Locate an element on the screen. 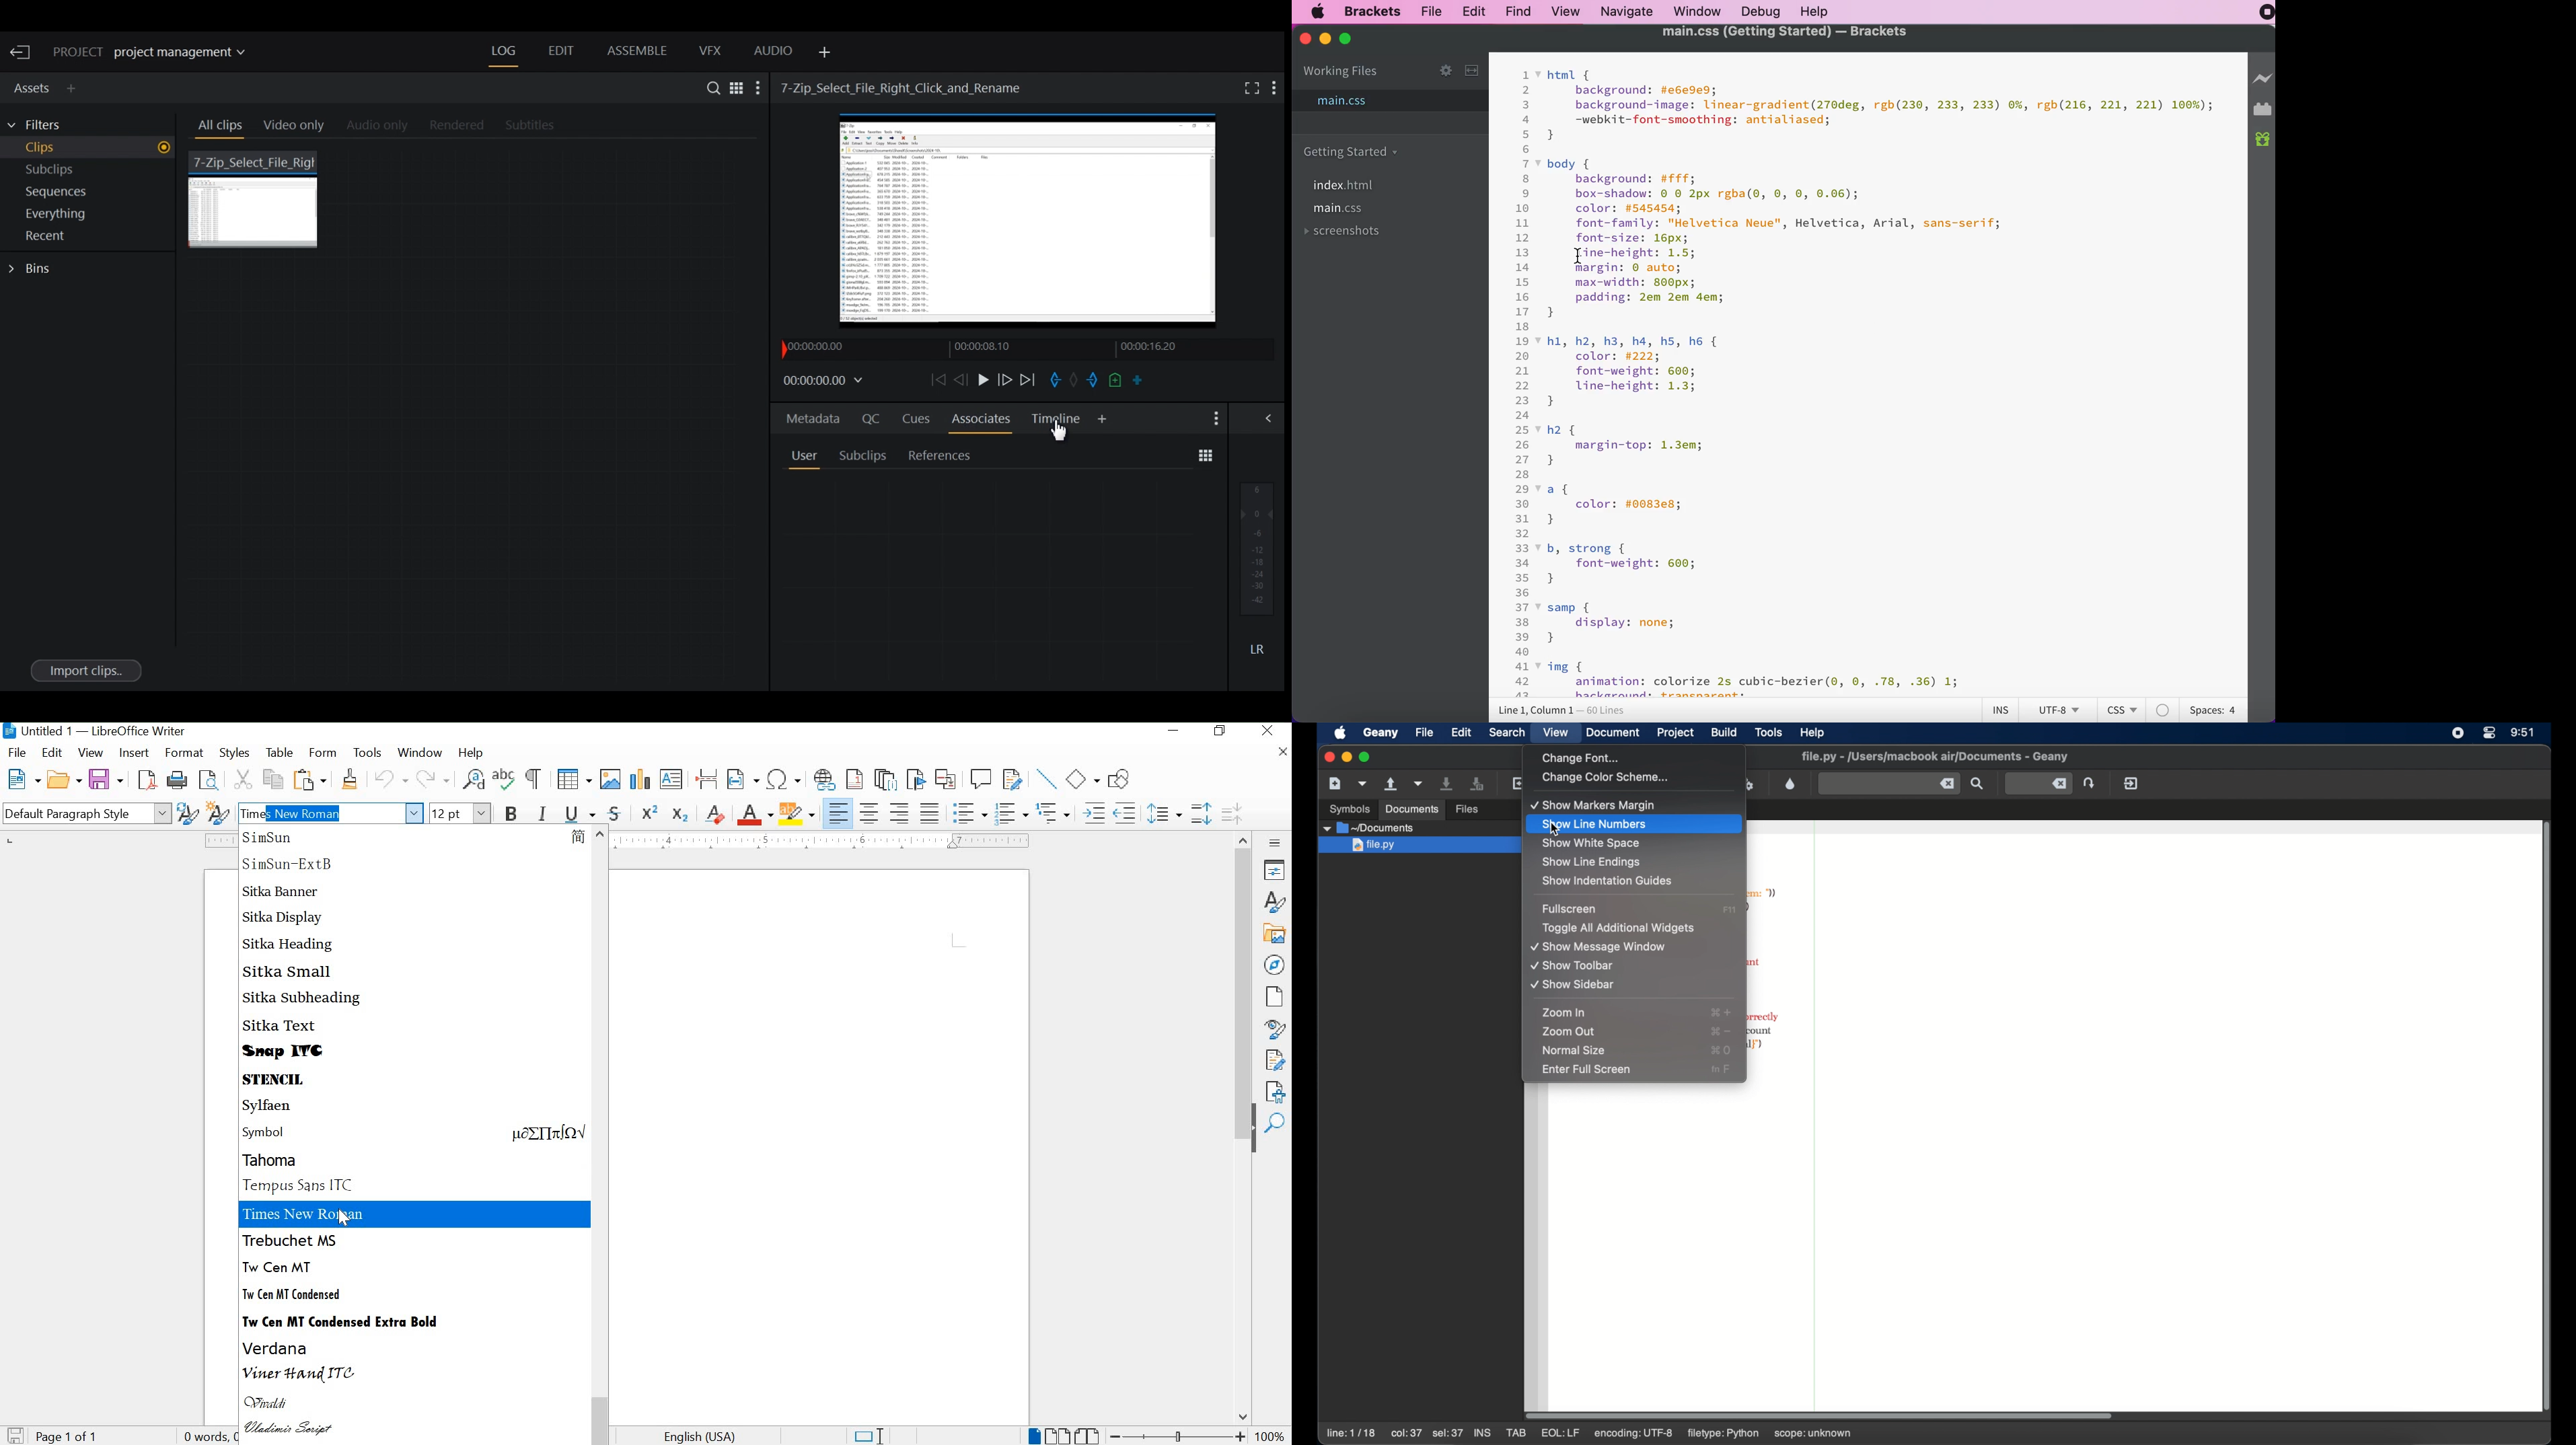 Image resolution: width=2576 pixels, height=1456 pixels. SUPERSCRIPT is located at coordinates (649, 812).